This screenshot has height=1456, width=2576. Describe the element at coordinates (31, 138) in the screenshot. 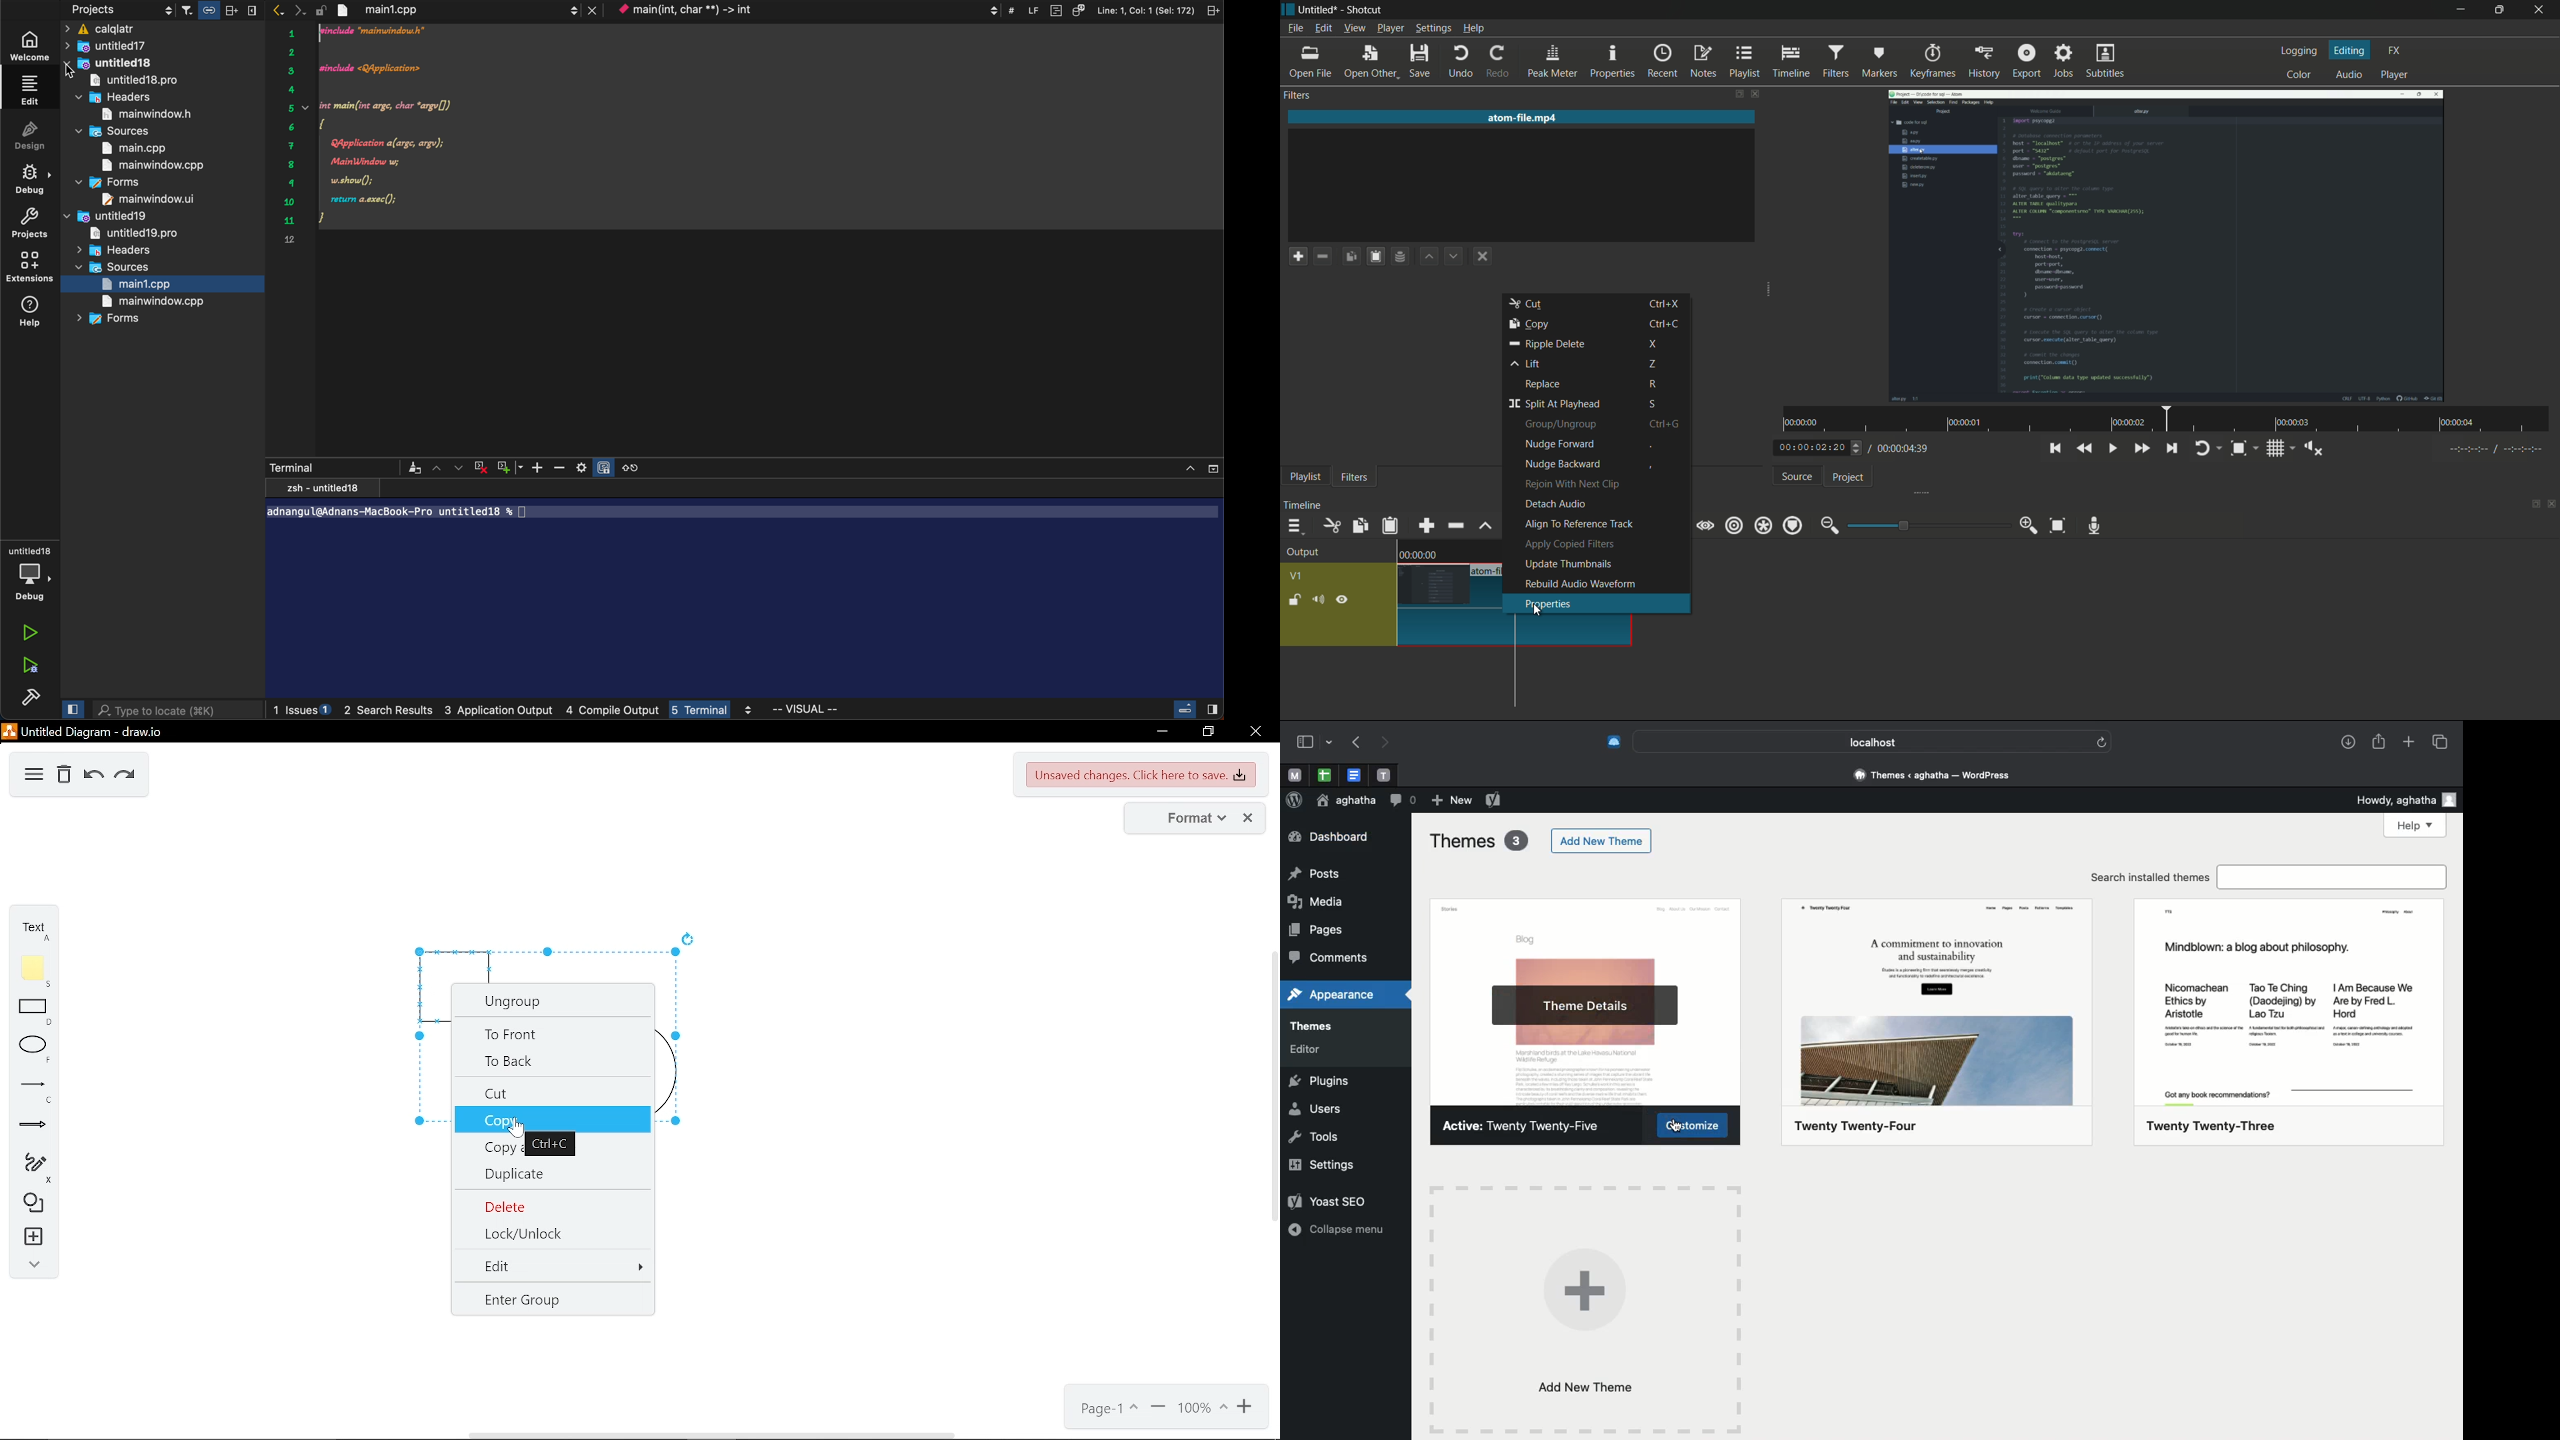

I see `design` at that location.